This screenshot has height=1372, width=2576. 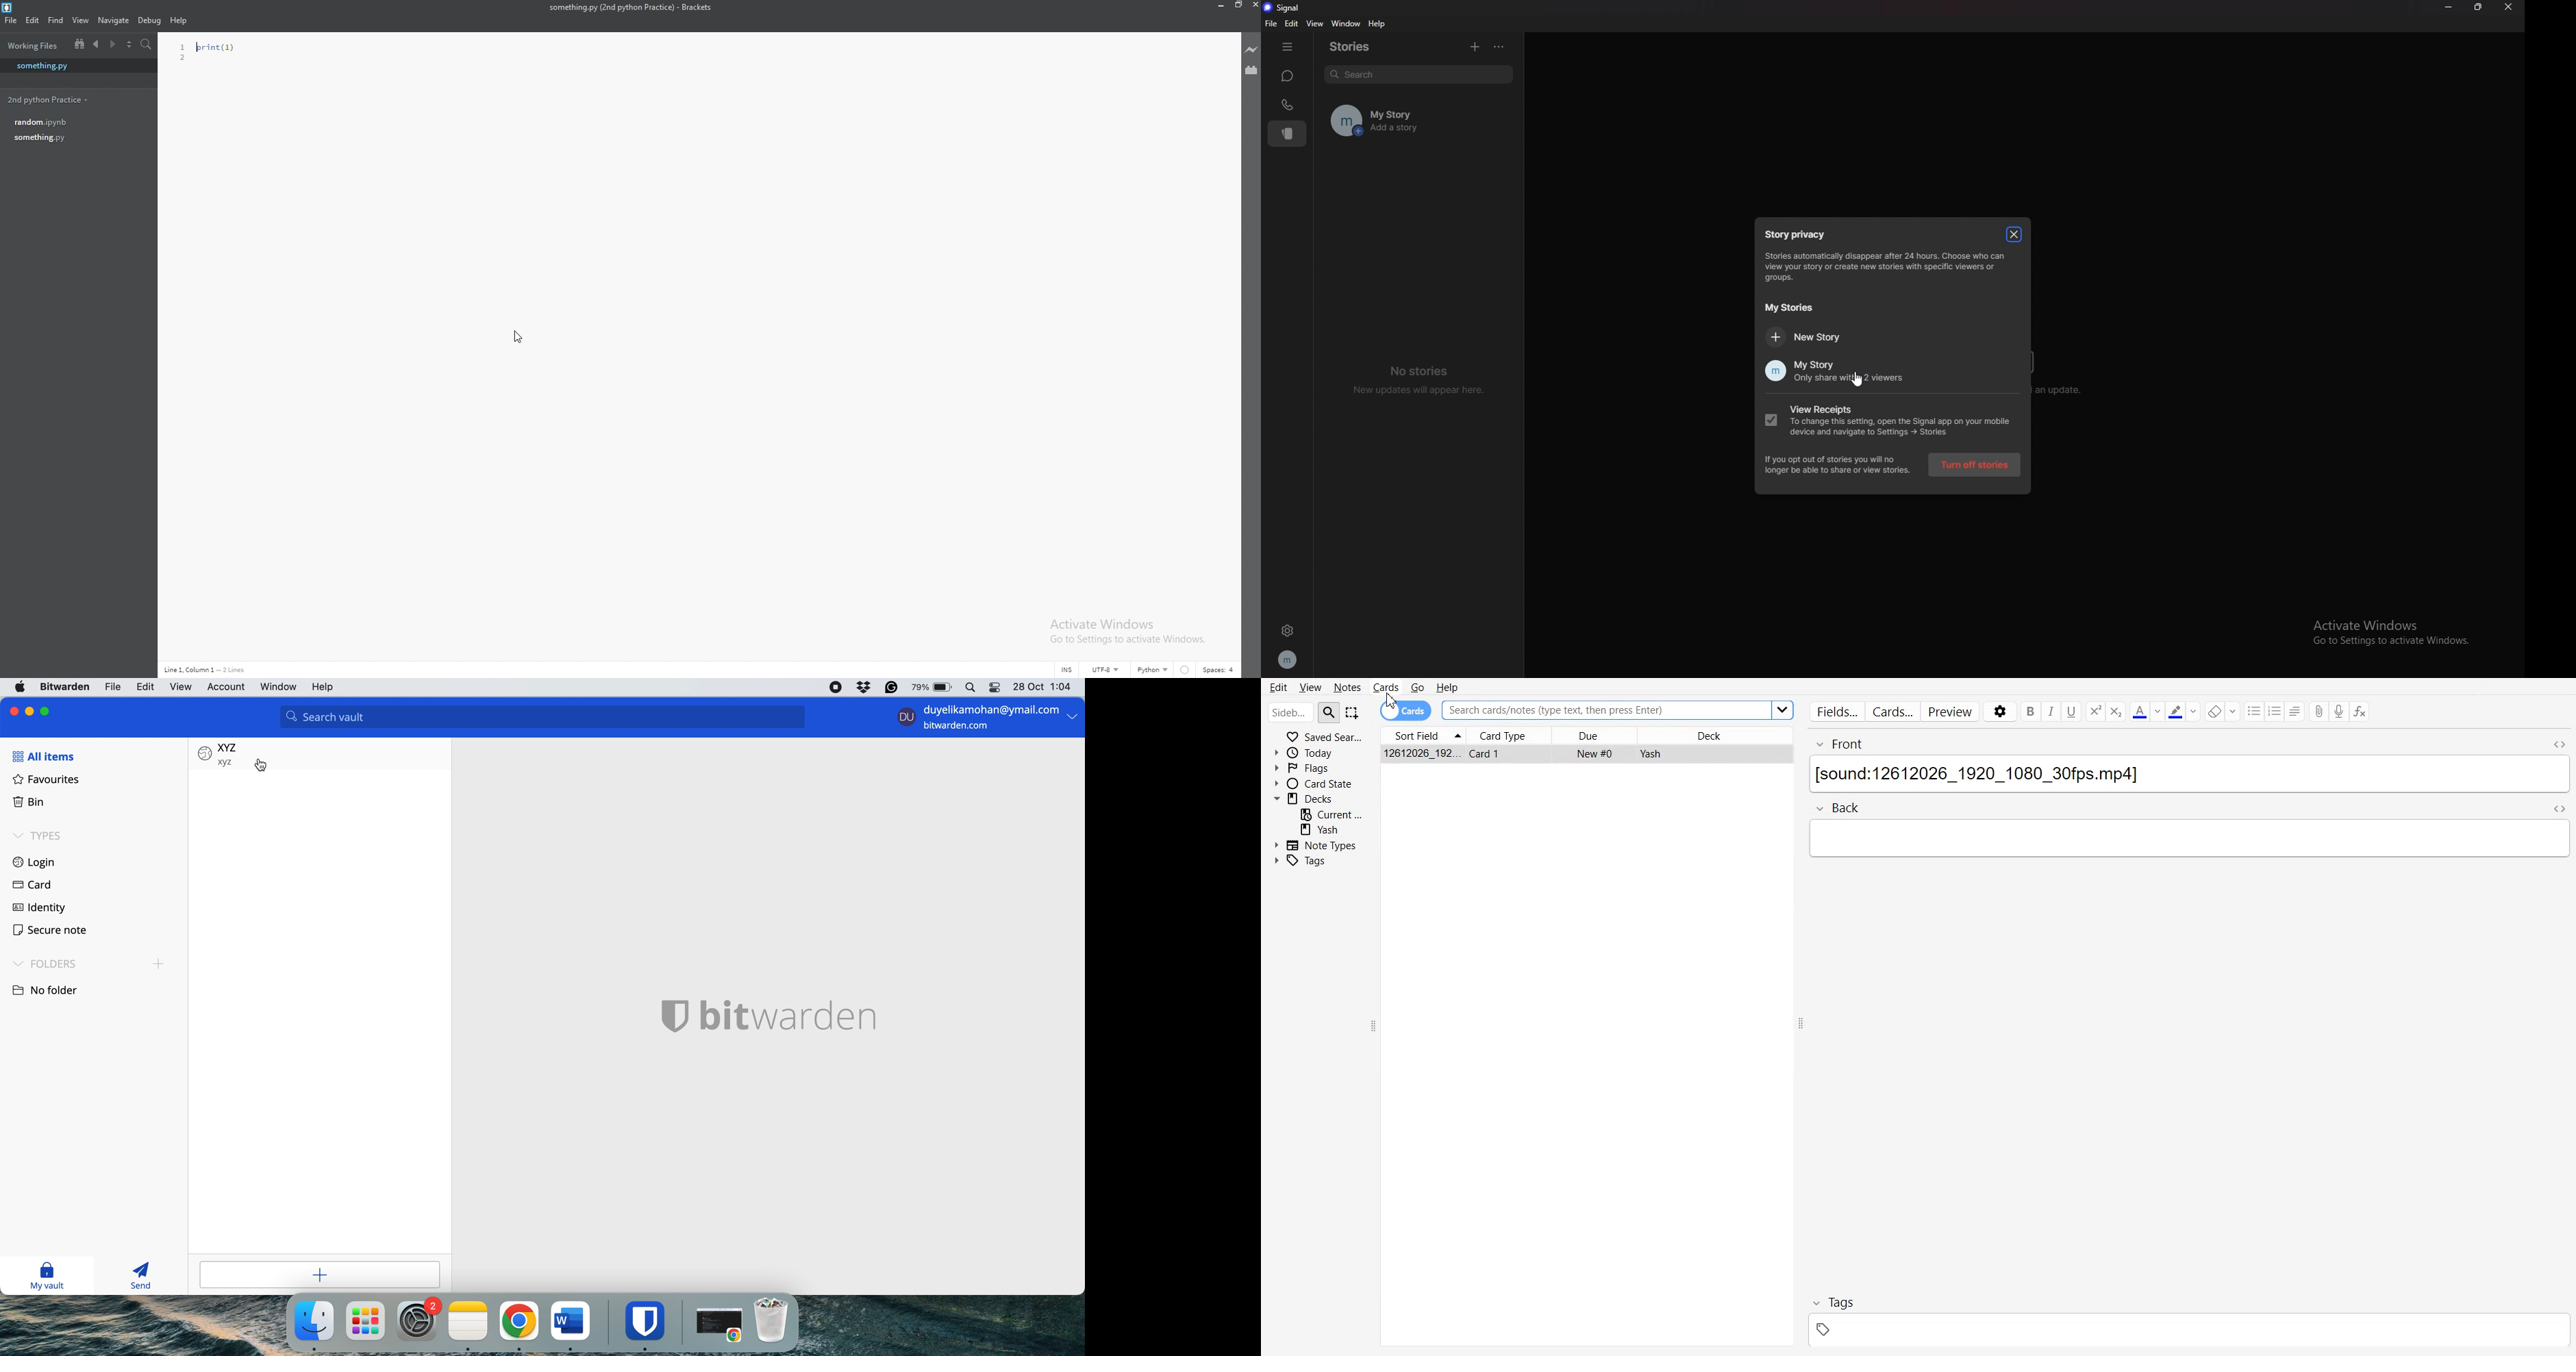 What do you see at coordinates (1847, 807) in the screenshot?
I see `Back` at bounding box center [1847, 807].